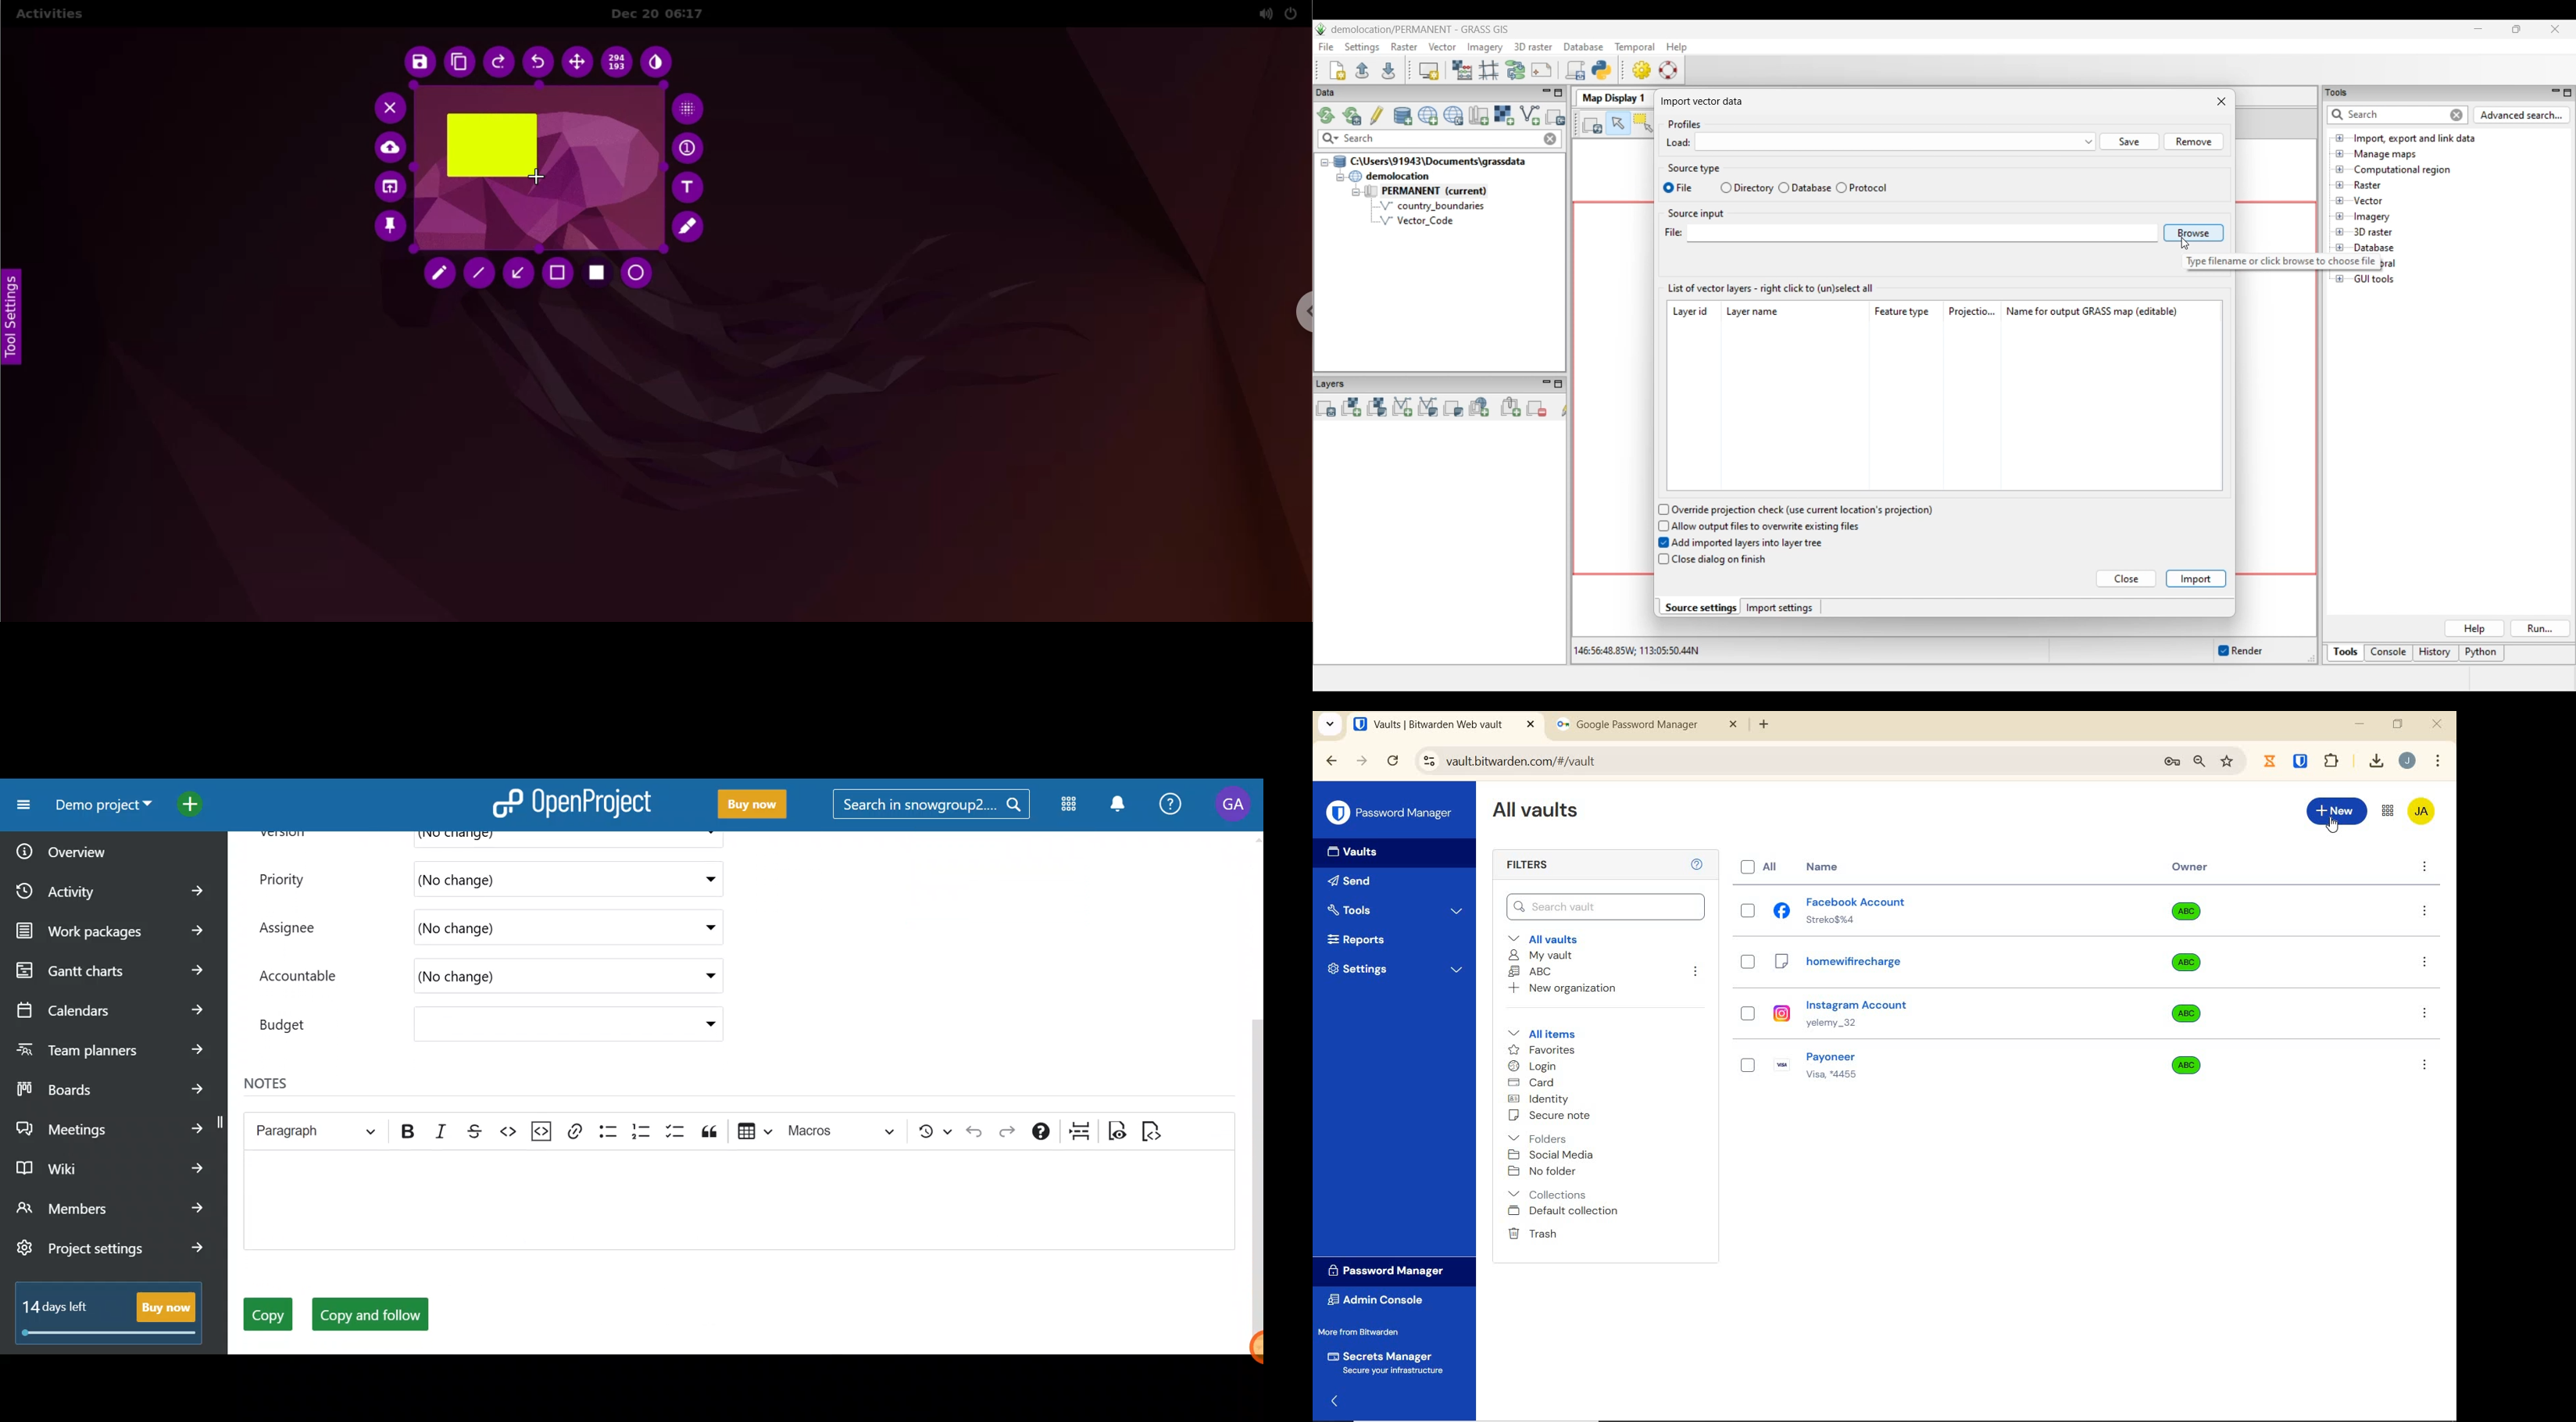 The height and width of the screenshot is (1428, 2576). Describe the element at coordinates (107, 1045) in the screenshot. I see `Team planners` at that location.